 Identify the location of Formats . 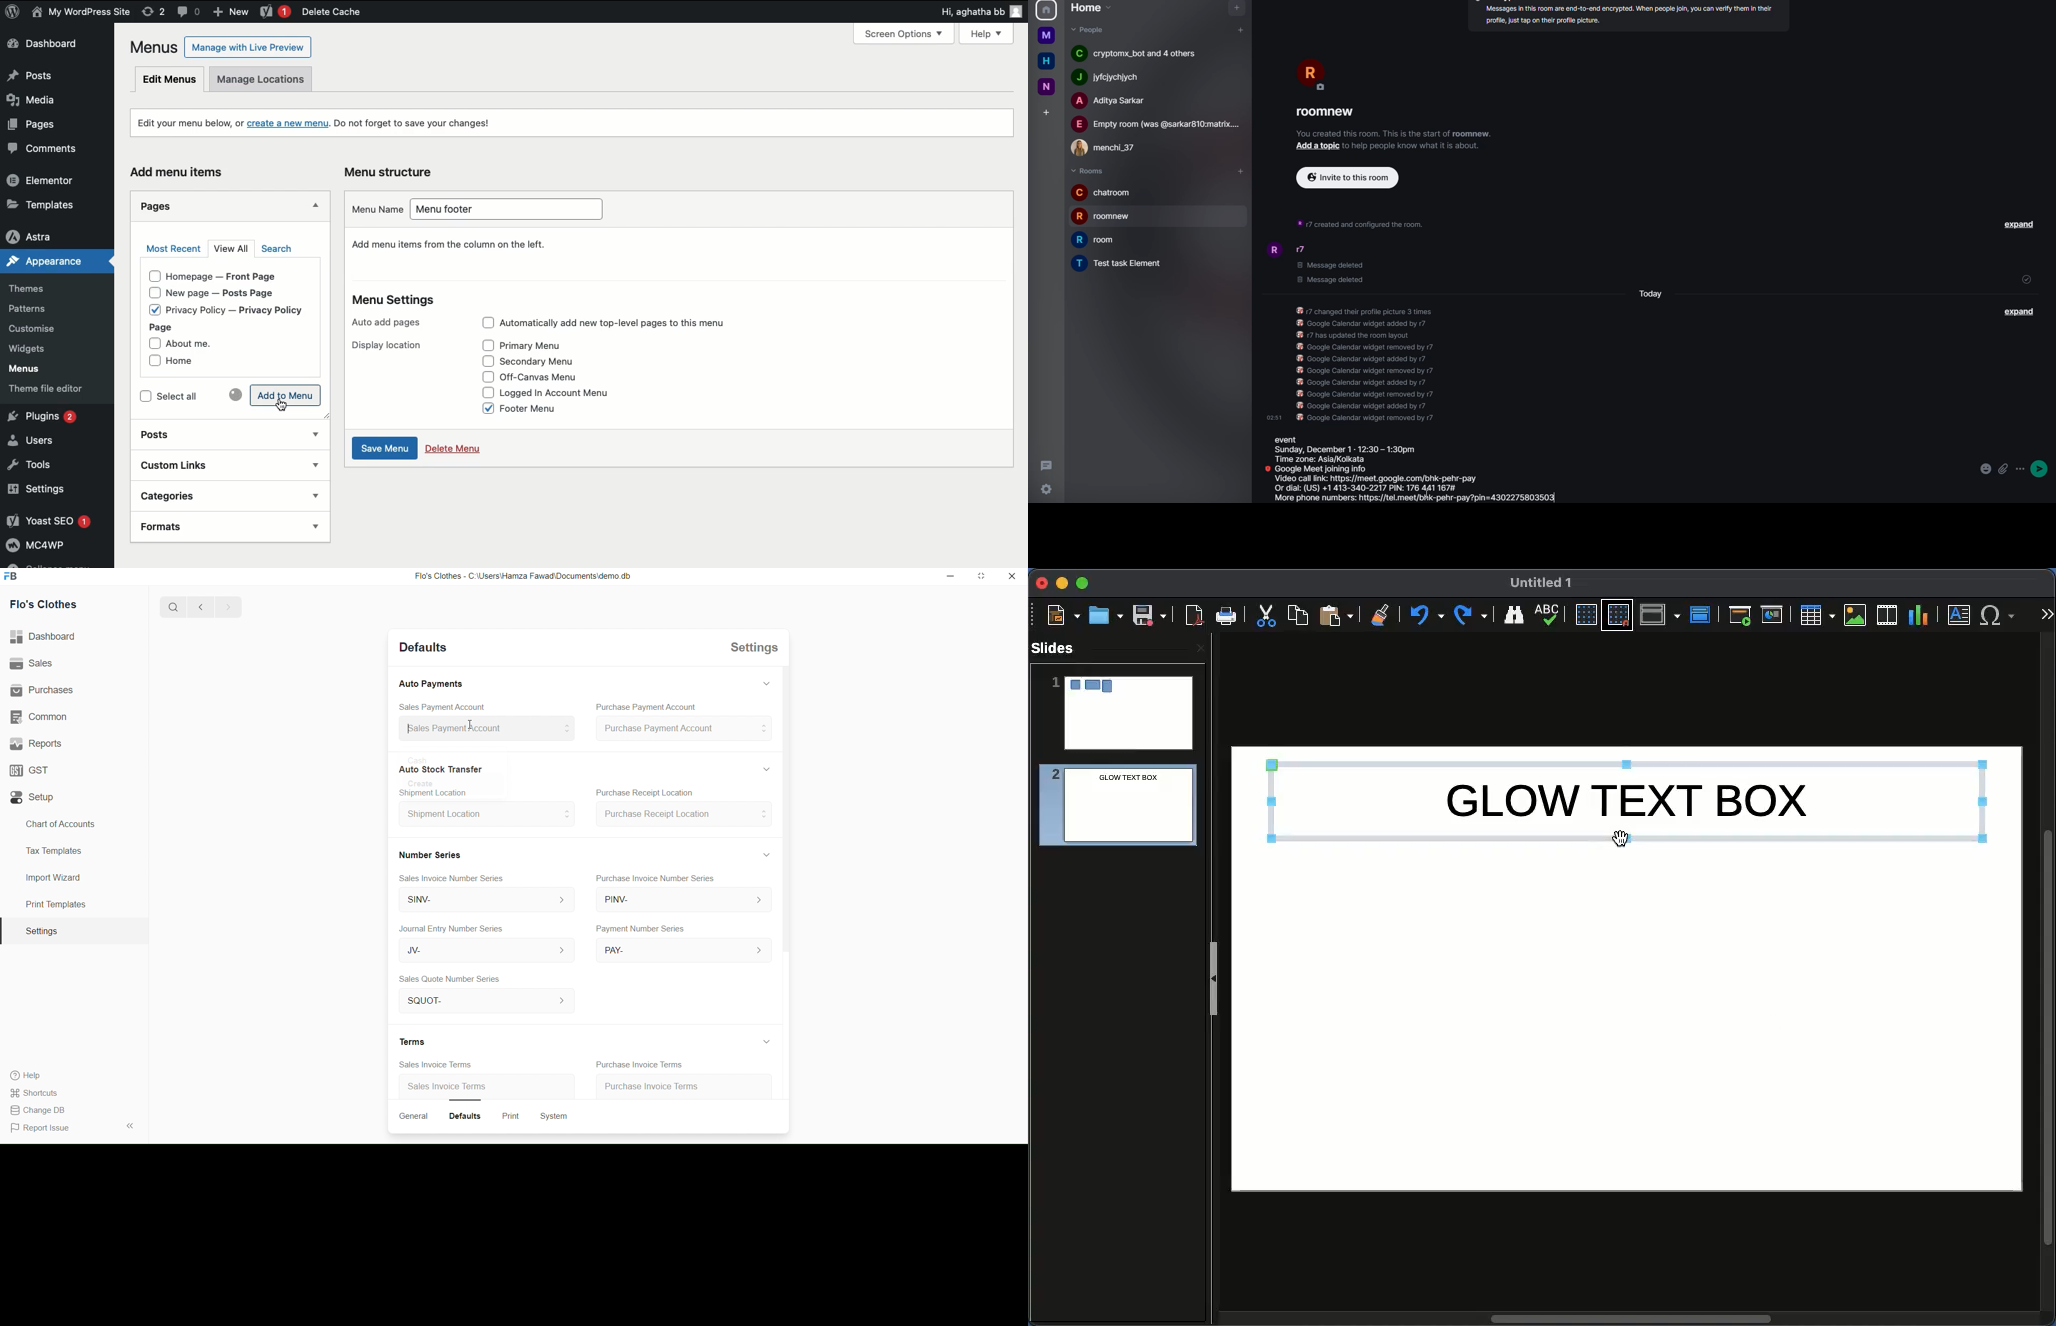
(213, 526).